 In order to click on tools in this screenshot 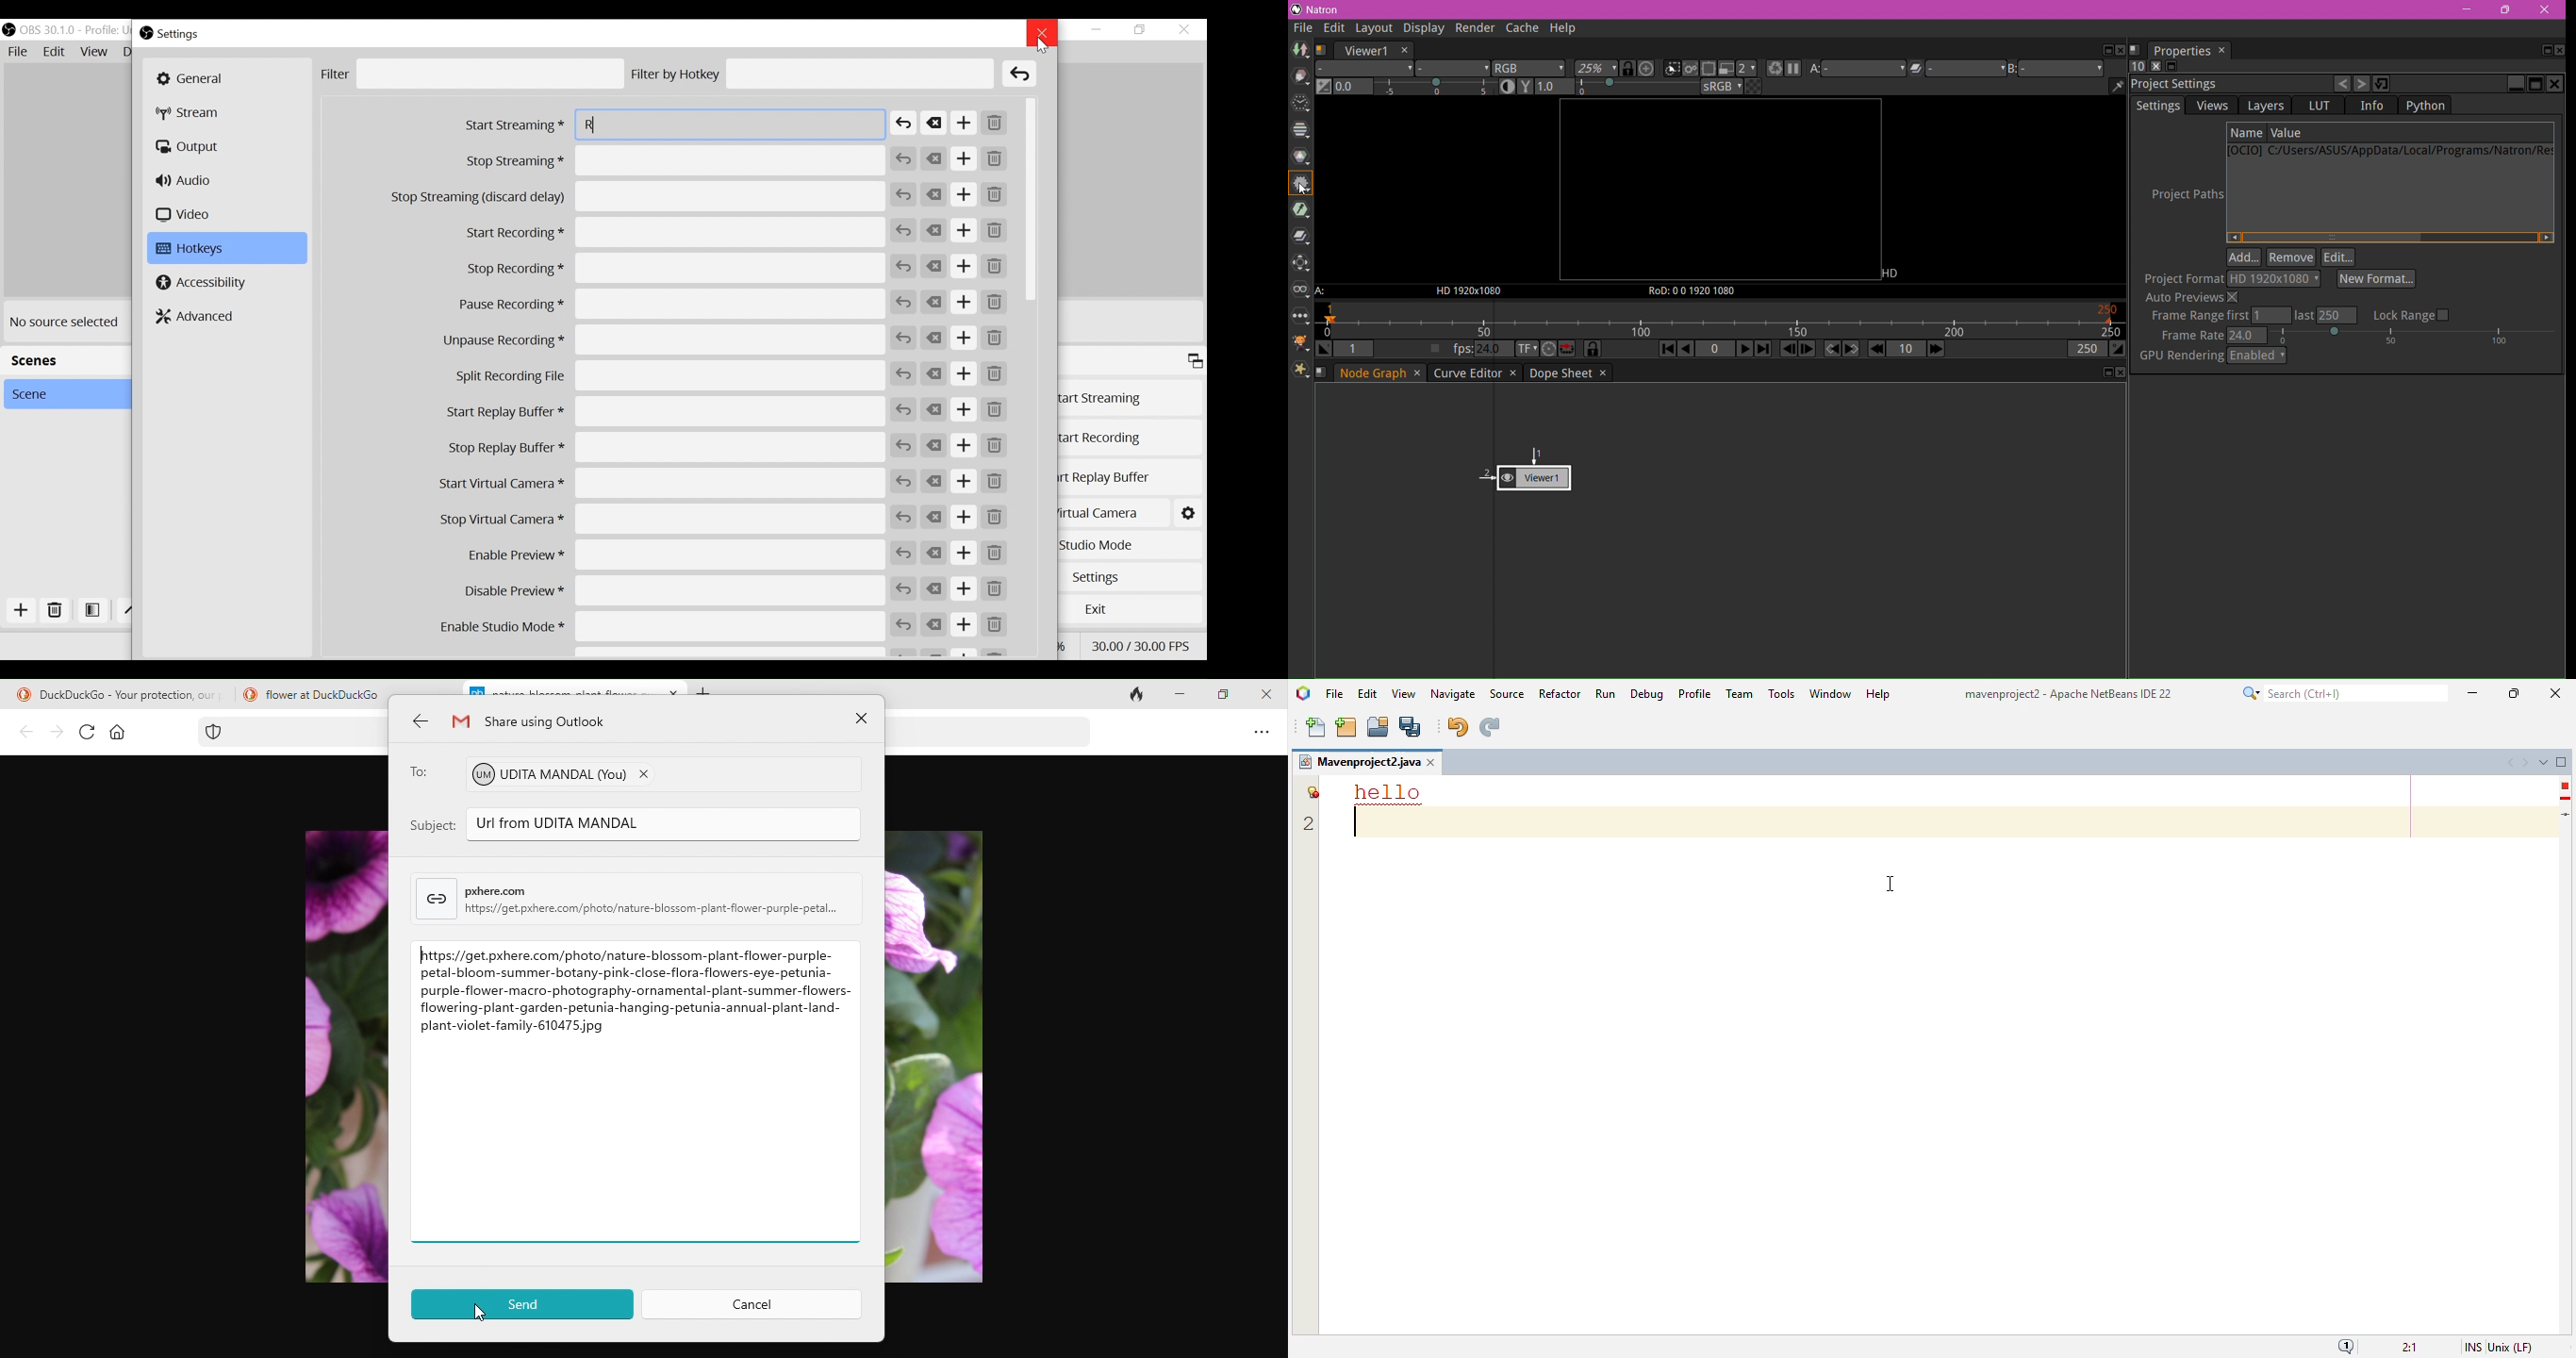, I will do `click(1781, 692)`.